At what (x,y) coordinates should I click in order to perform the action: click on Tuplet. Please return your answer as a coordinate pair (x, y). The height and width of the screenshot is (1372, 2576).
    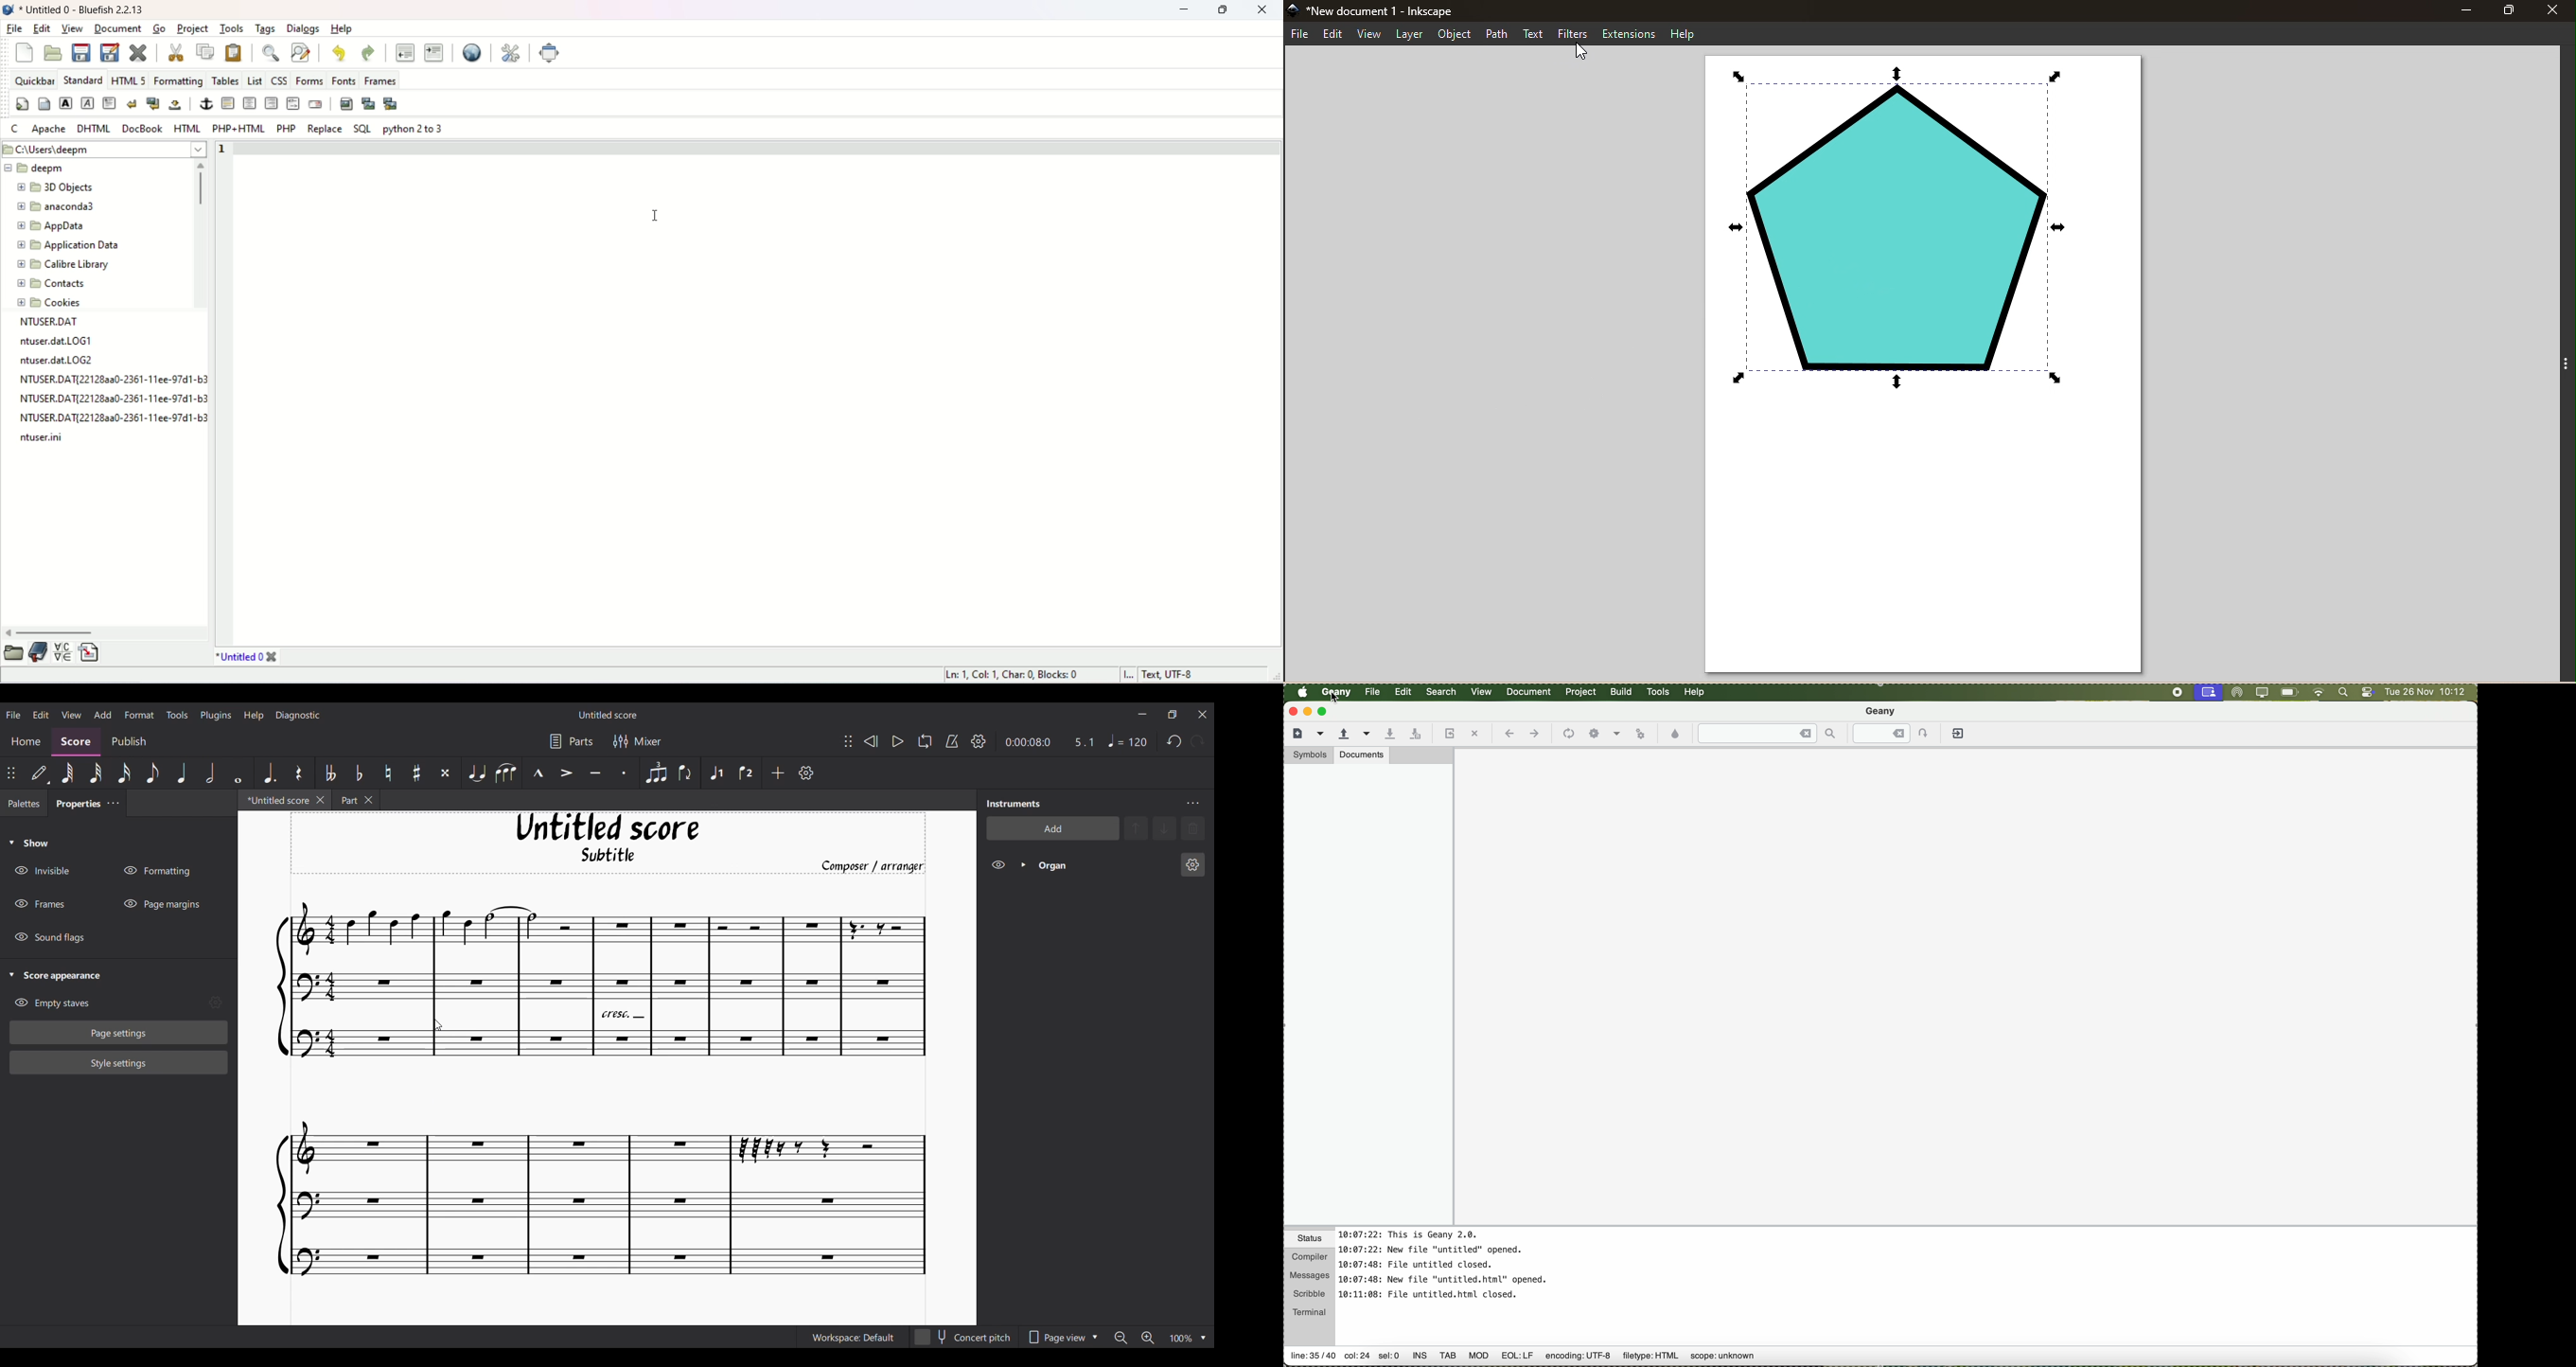
    Looking at the image, I should click on (655, 773).